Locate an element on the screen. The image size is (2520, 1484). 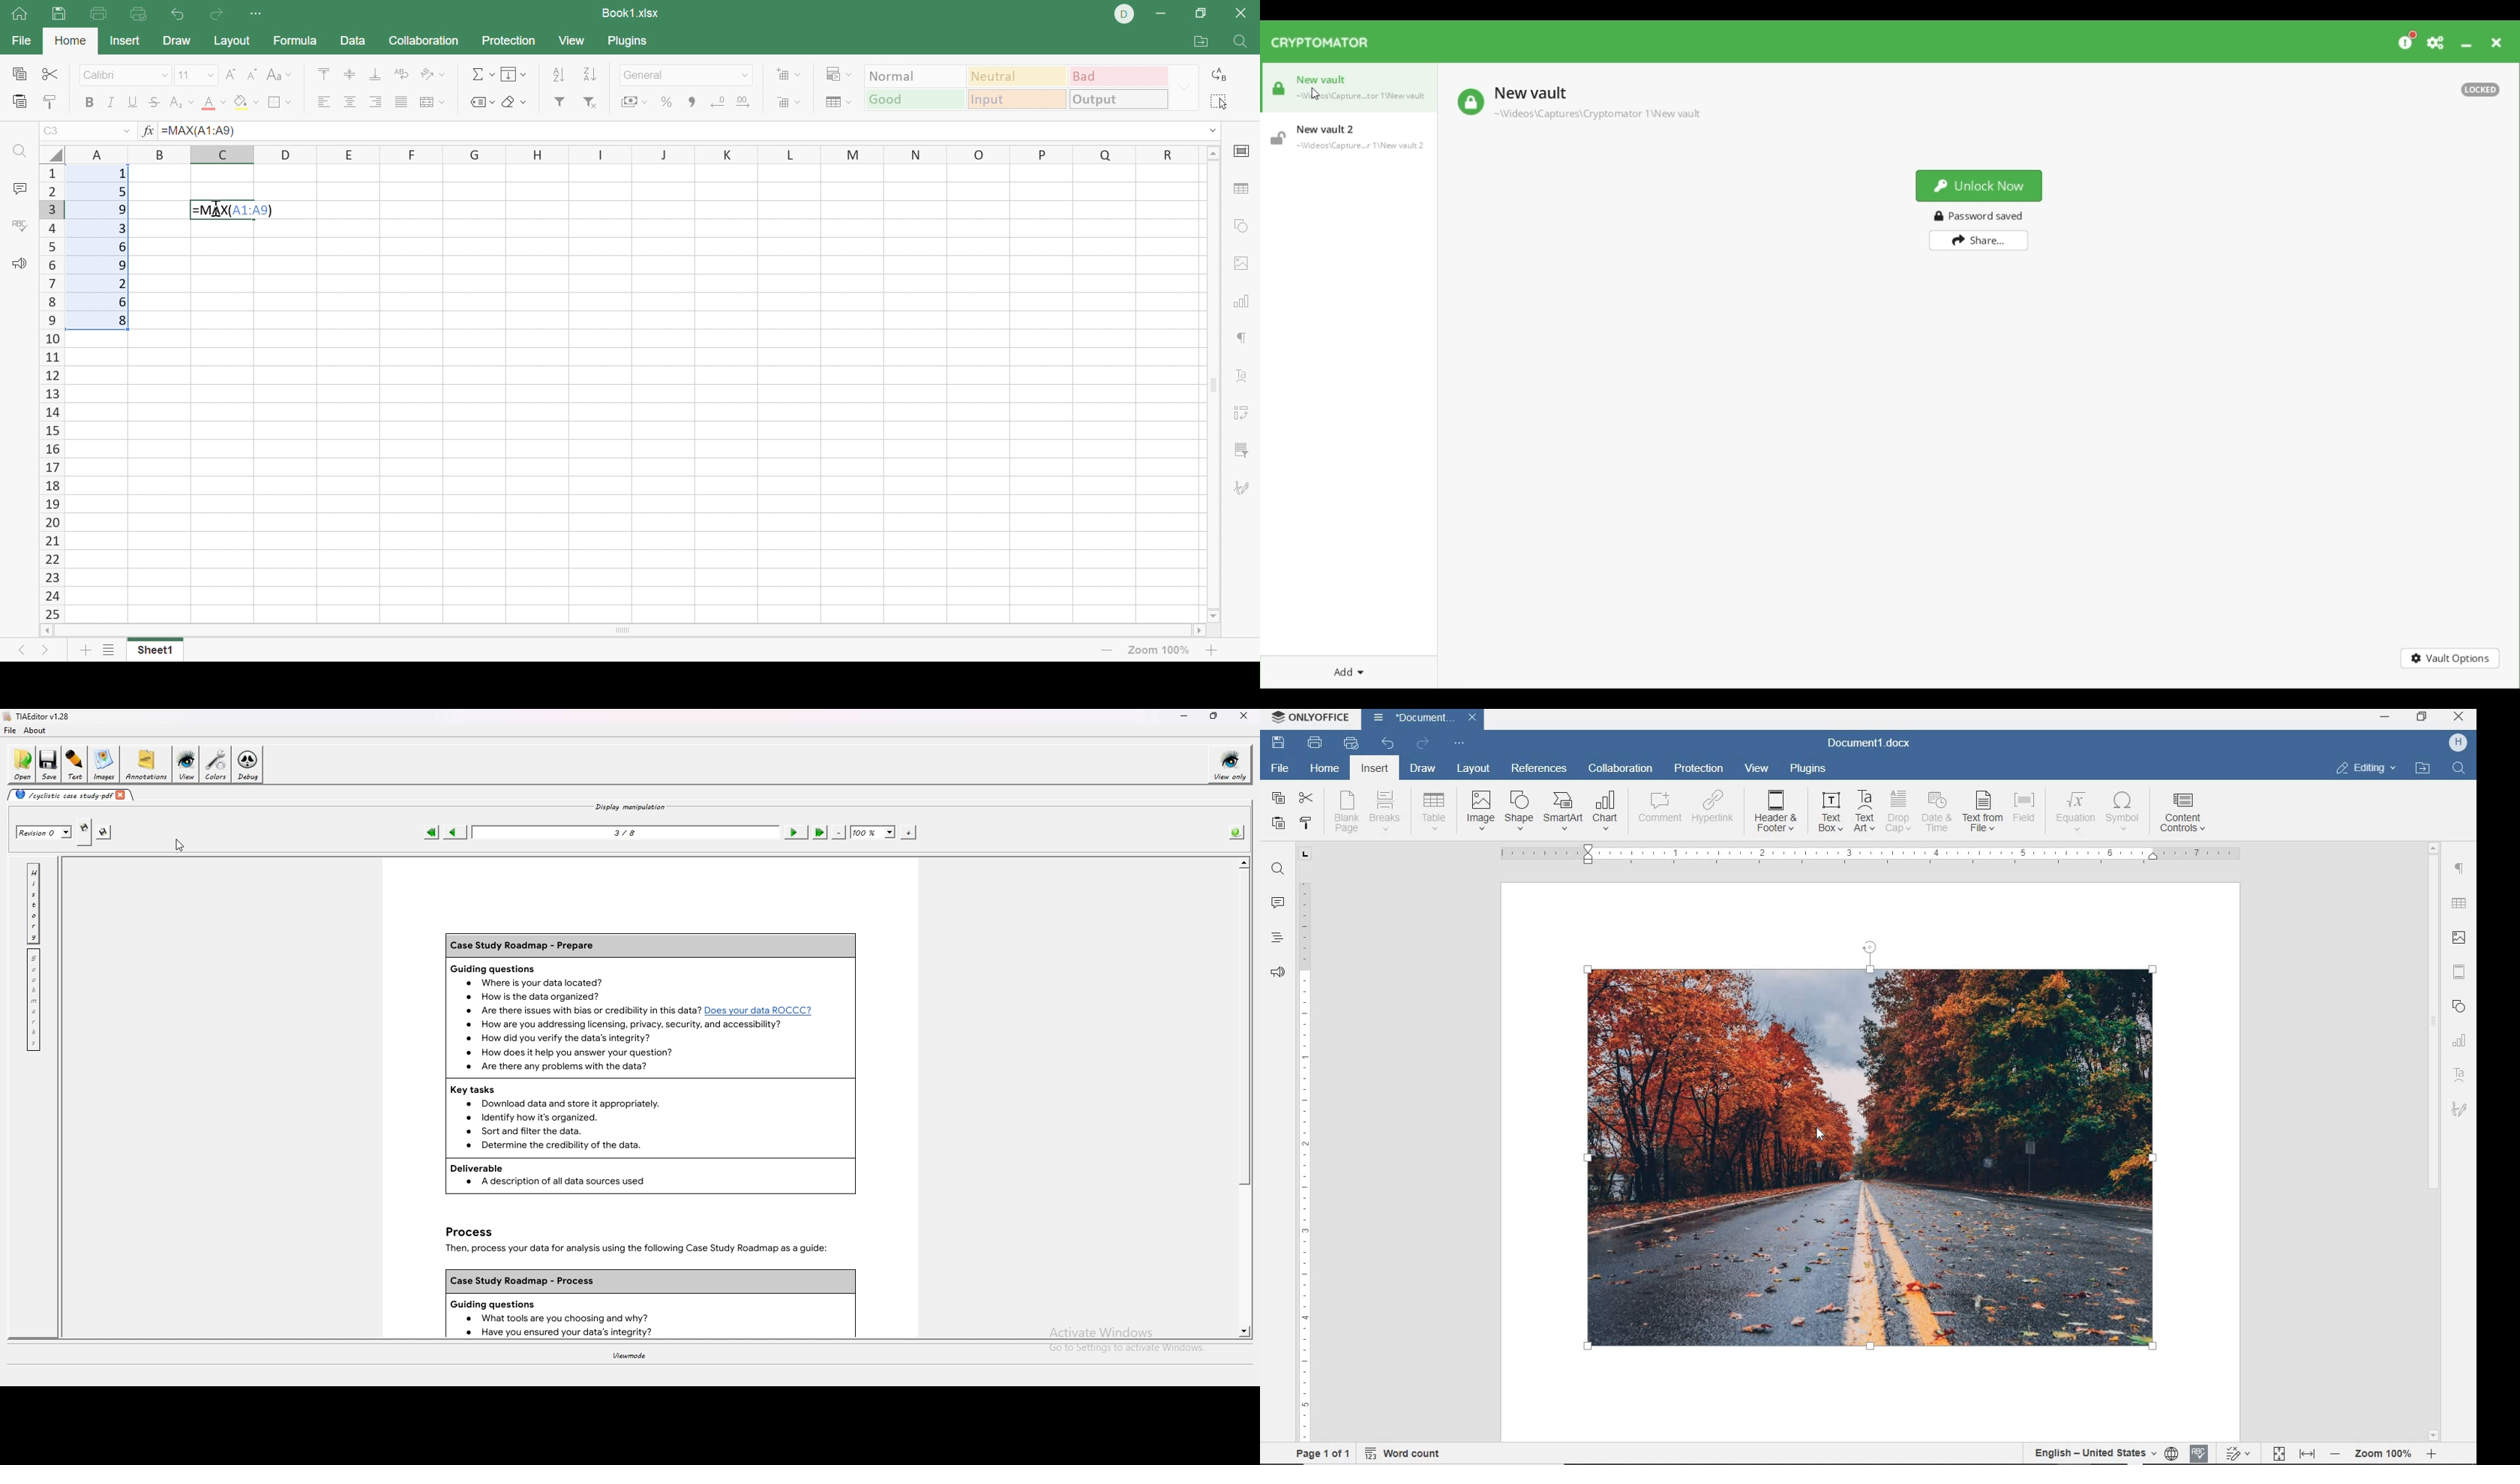
Scroll Right is located at coordinates (1192, 632).